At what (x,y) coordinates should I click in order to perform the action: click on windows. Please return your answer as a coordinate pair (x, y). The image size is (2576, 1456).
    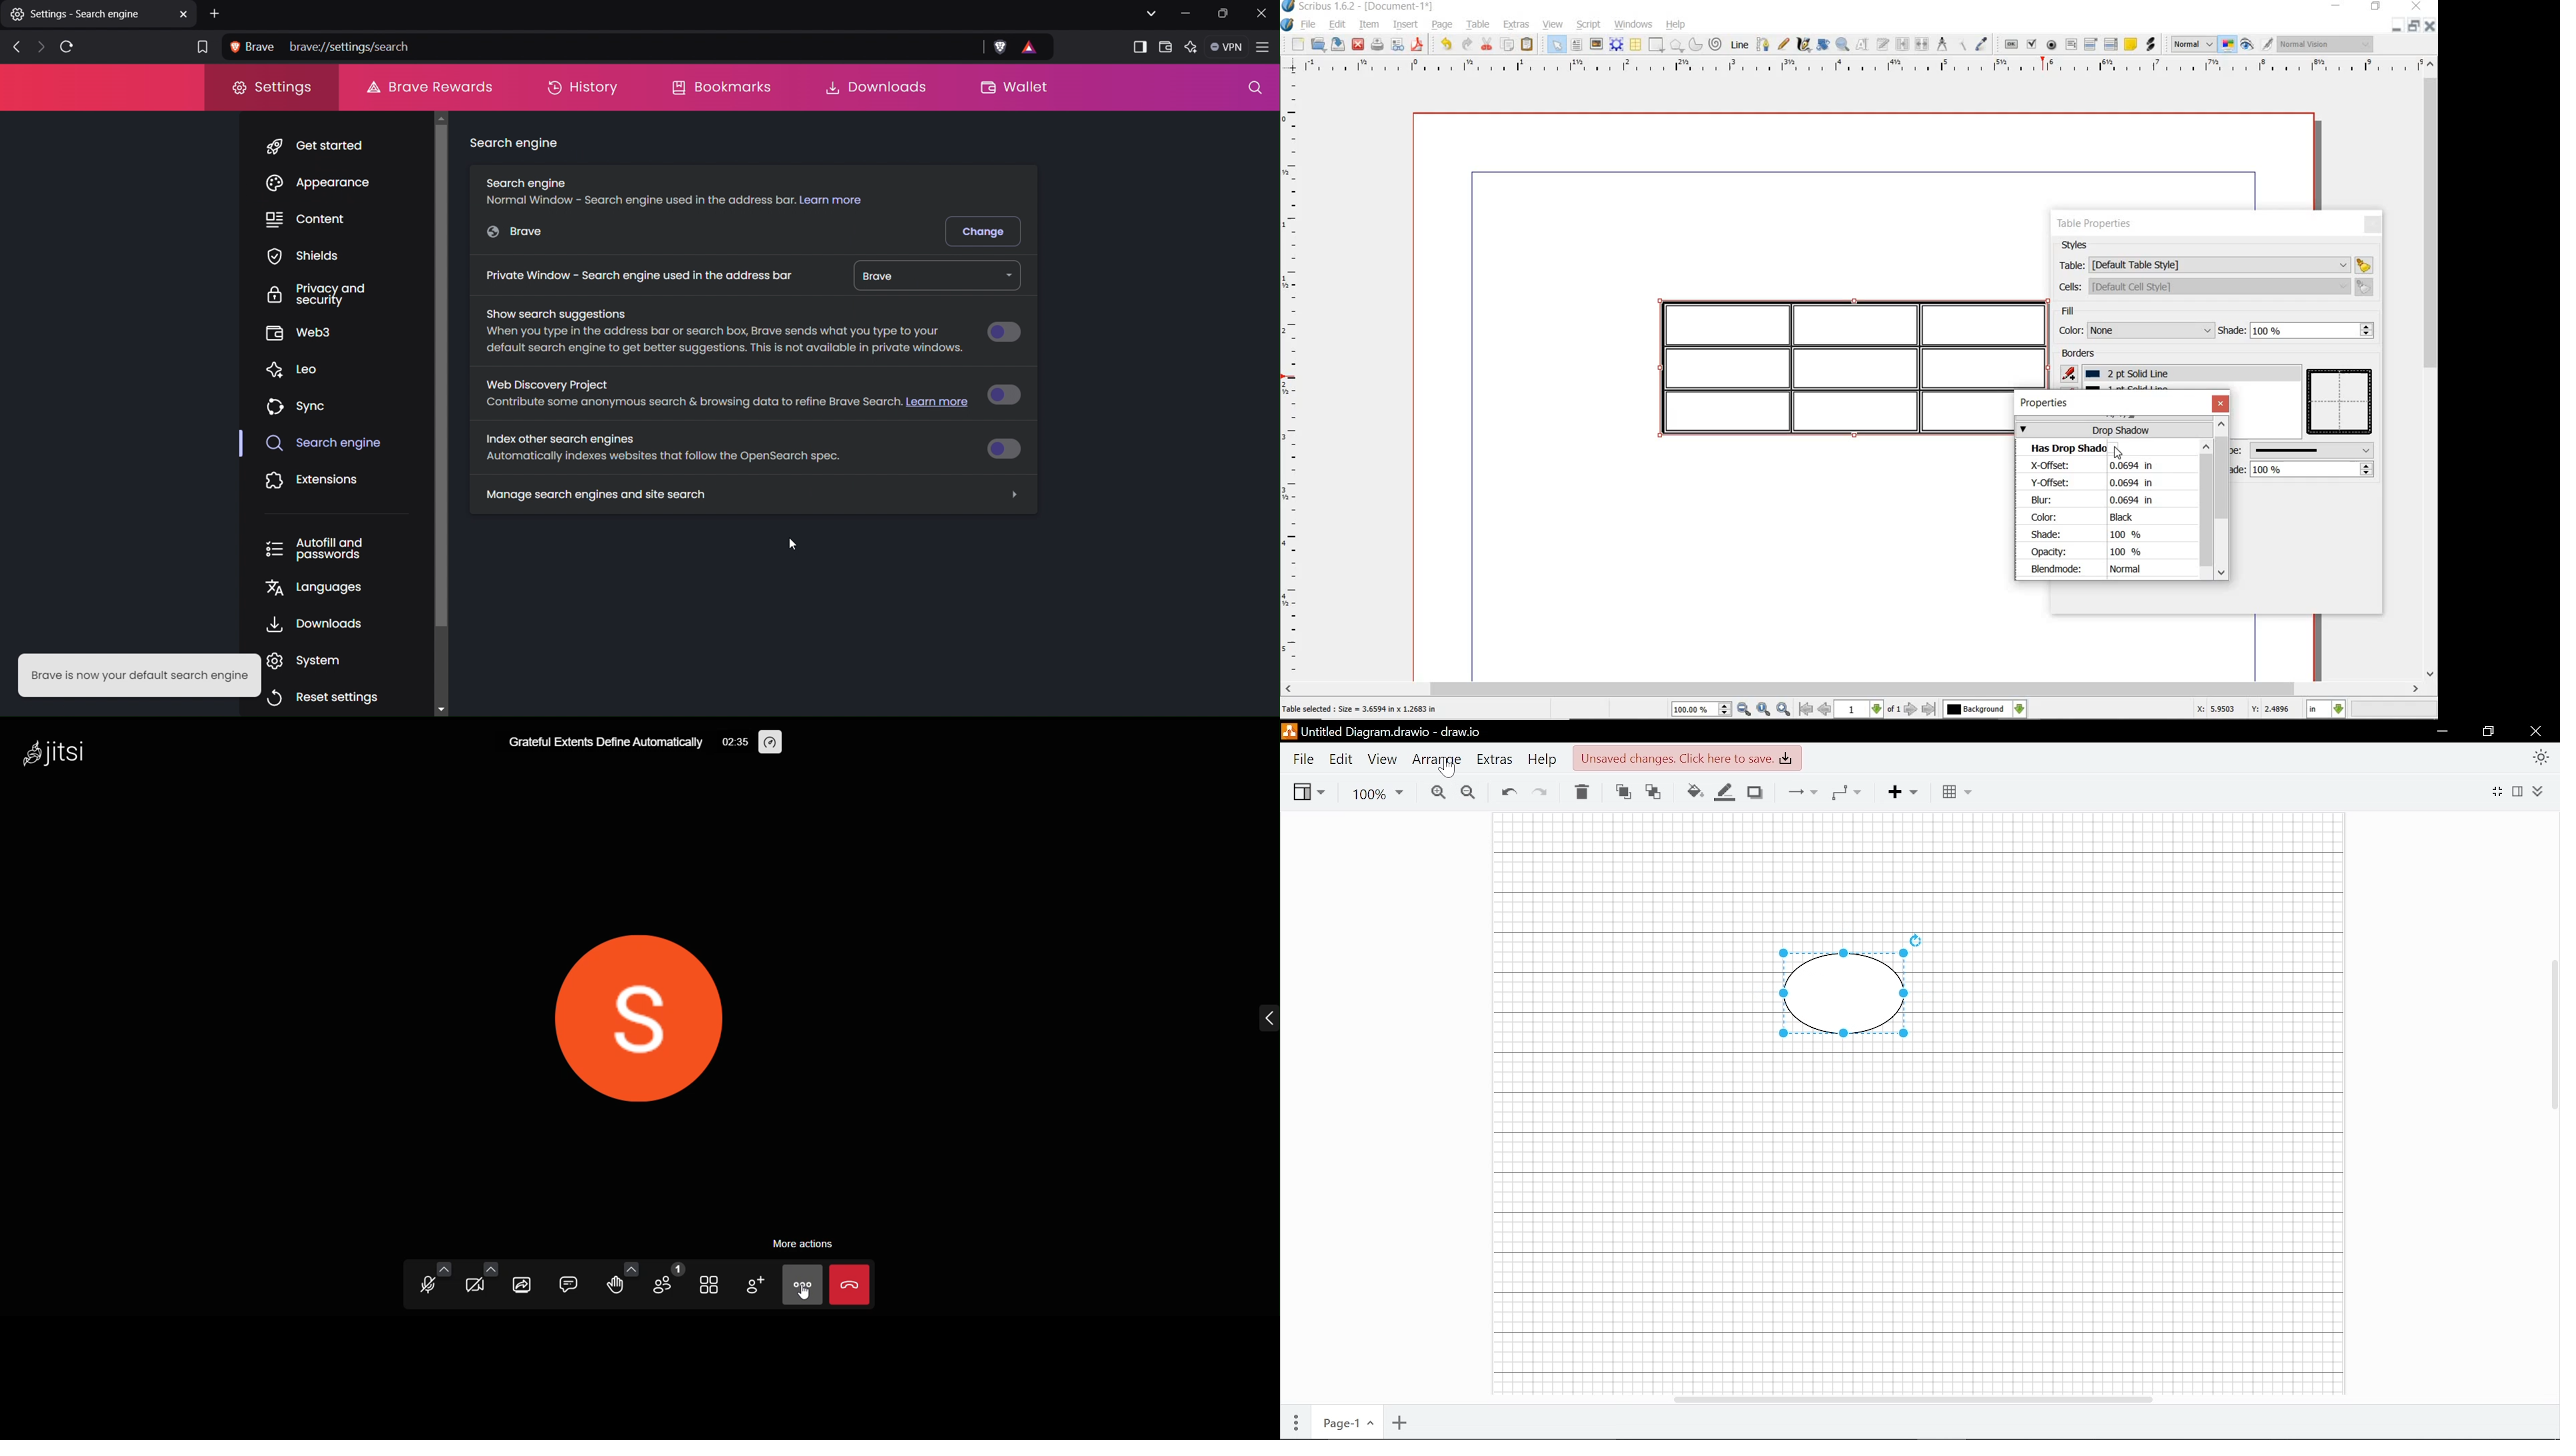
    Looking at the image, I should click on (1634, 24).